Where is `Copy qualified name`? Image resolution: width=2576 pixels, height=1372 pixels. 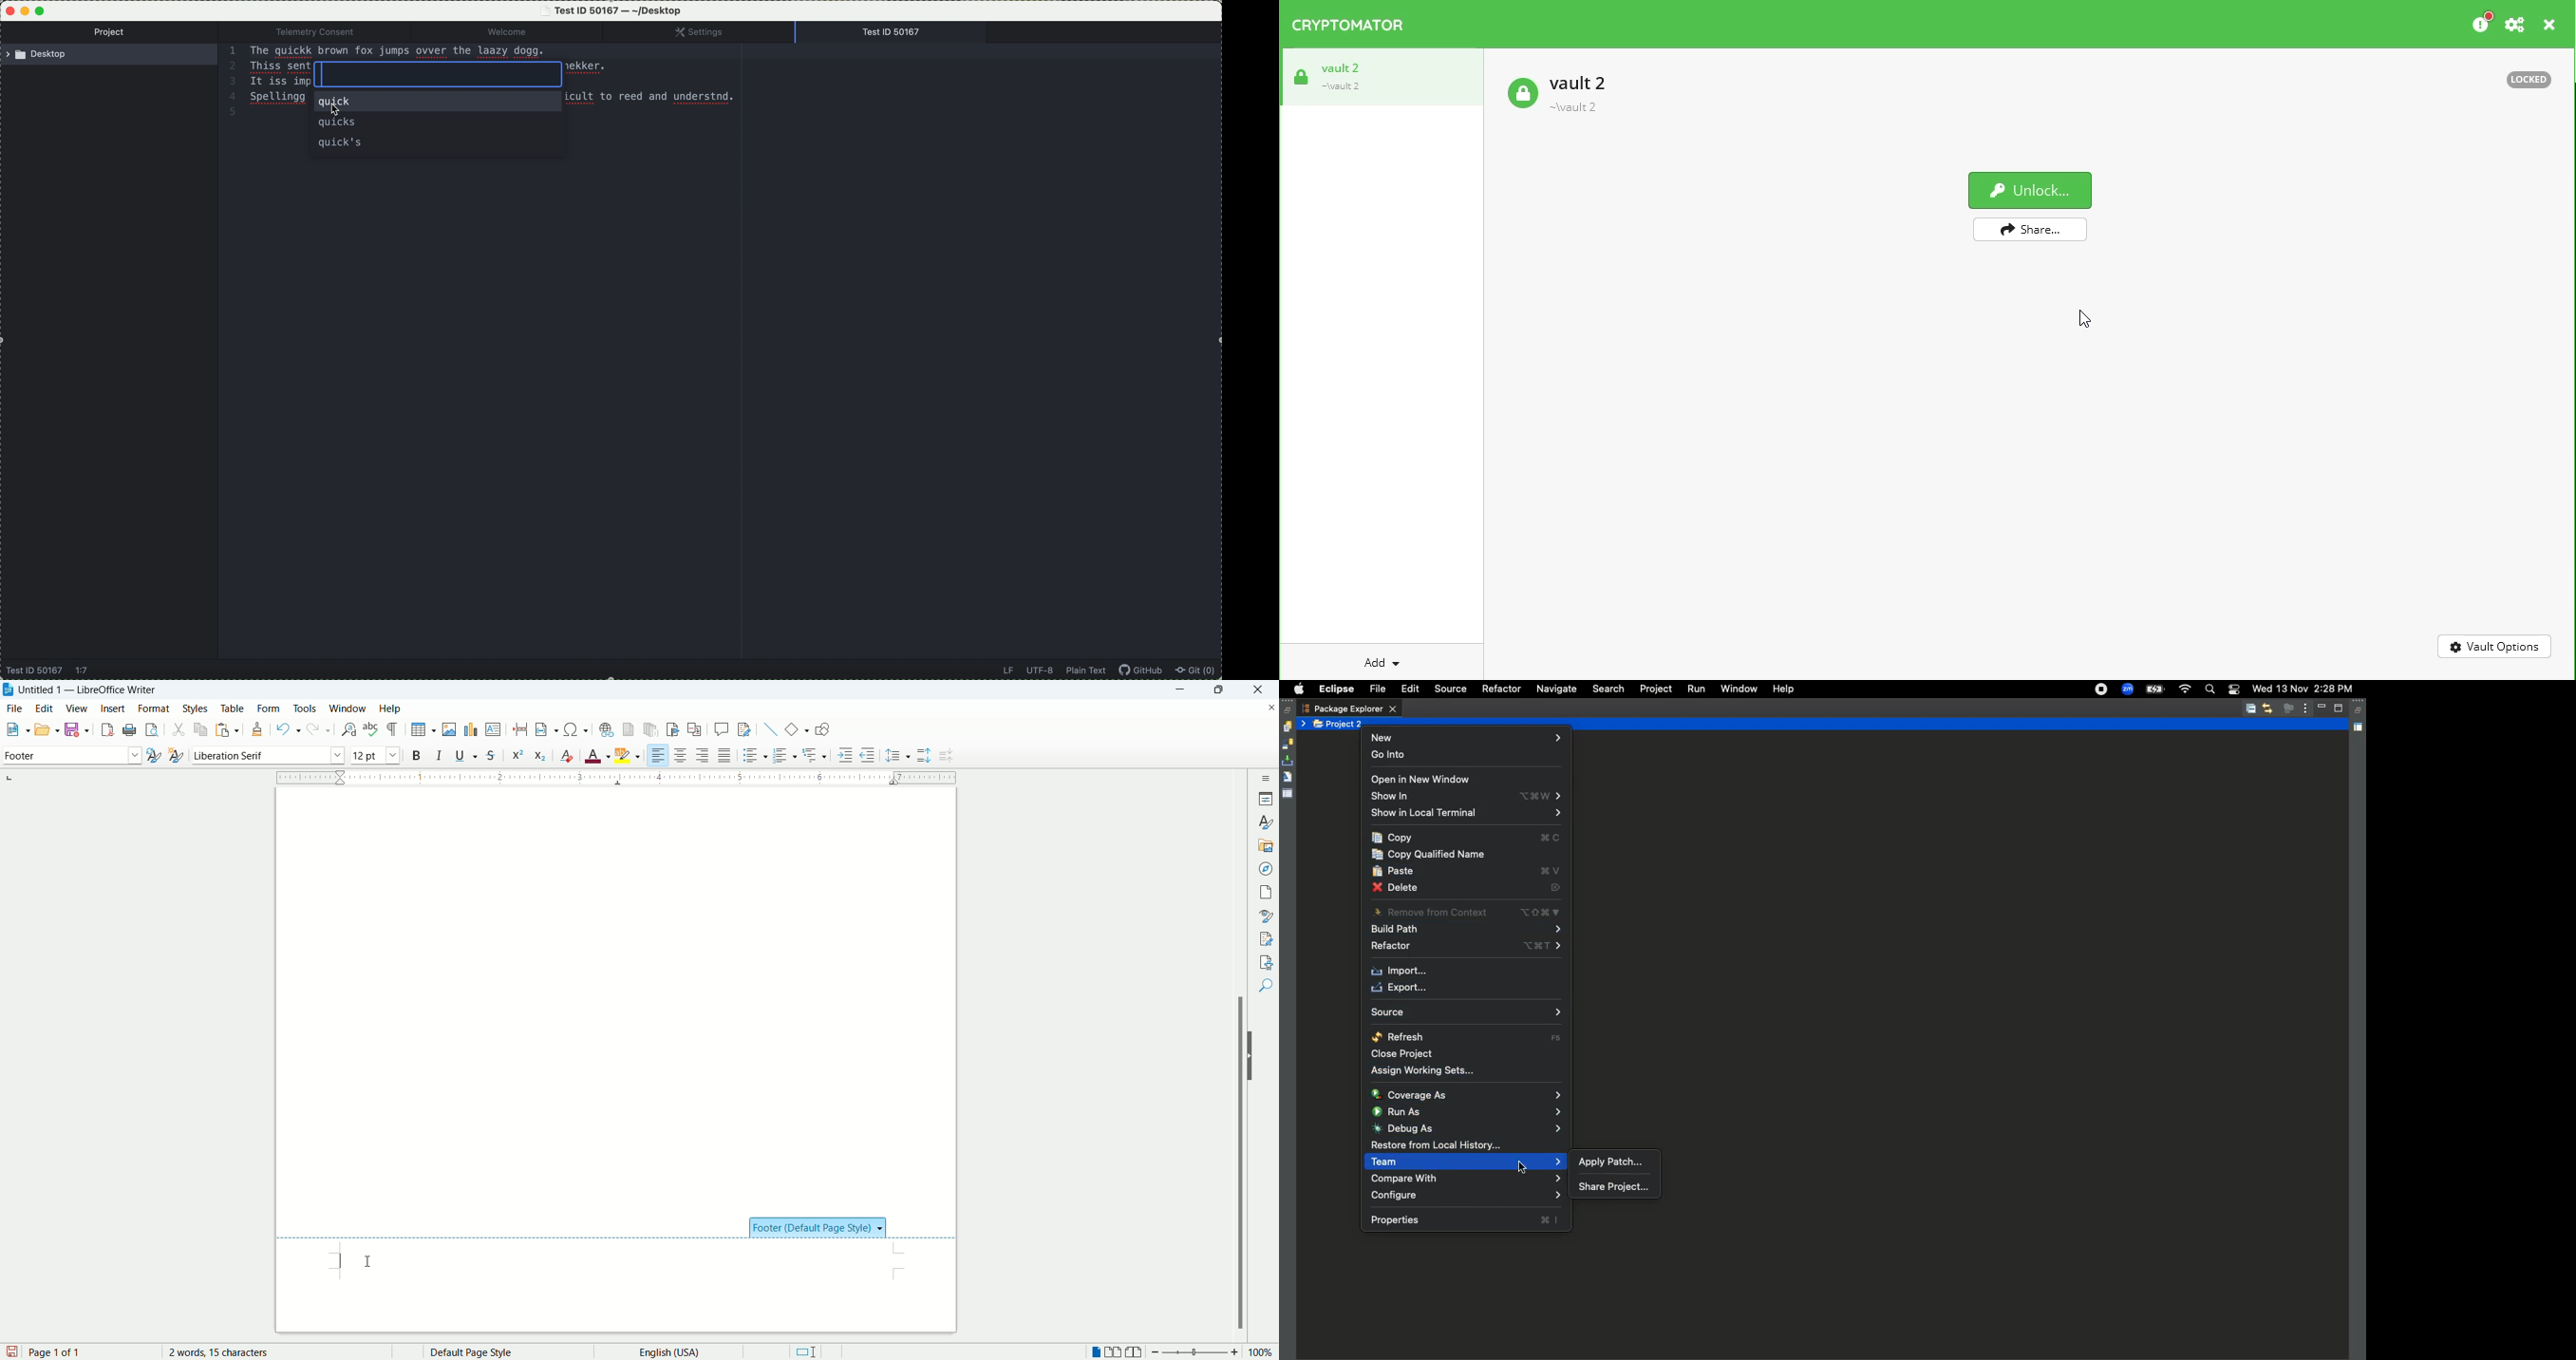
Copy qualified name is located at coordinates (1431, 855).